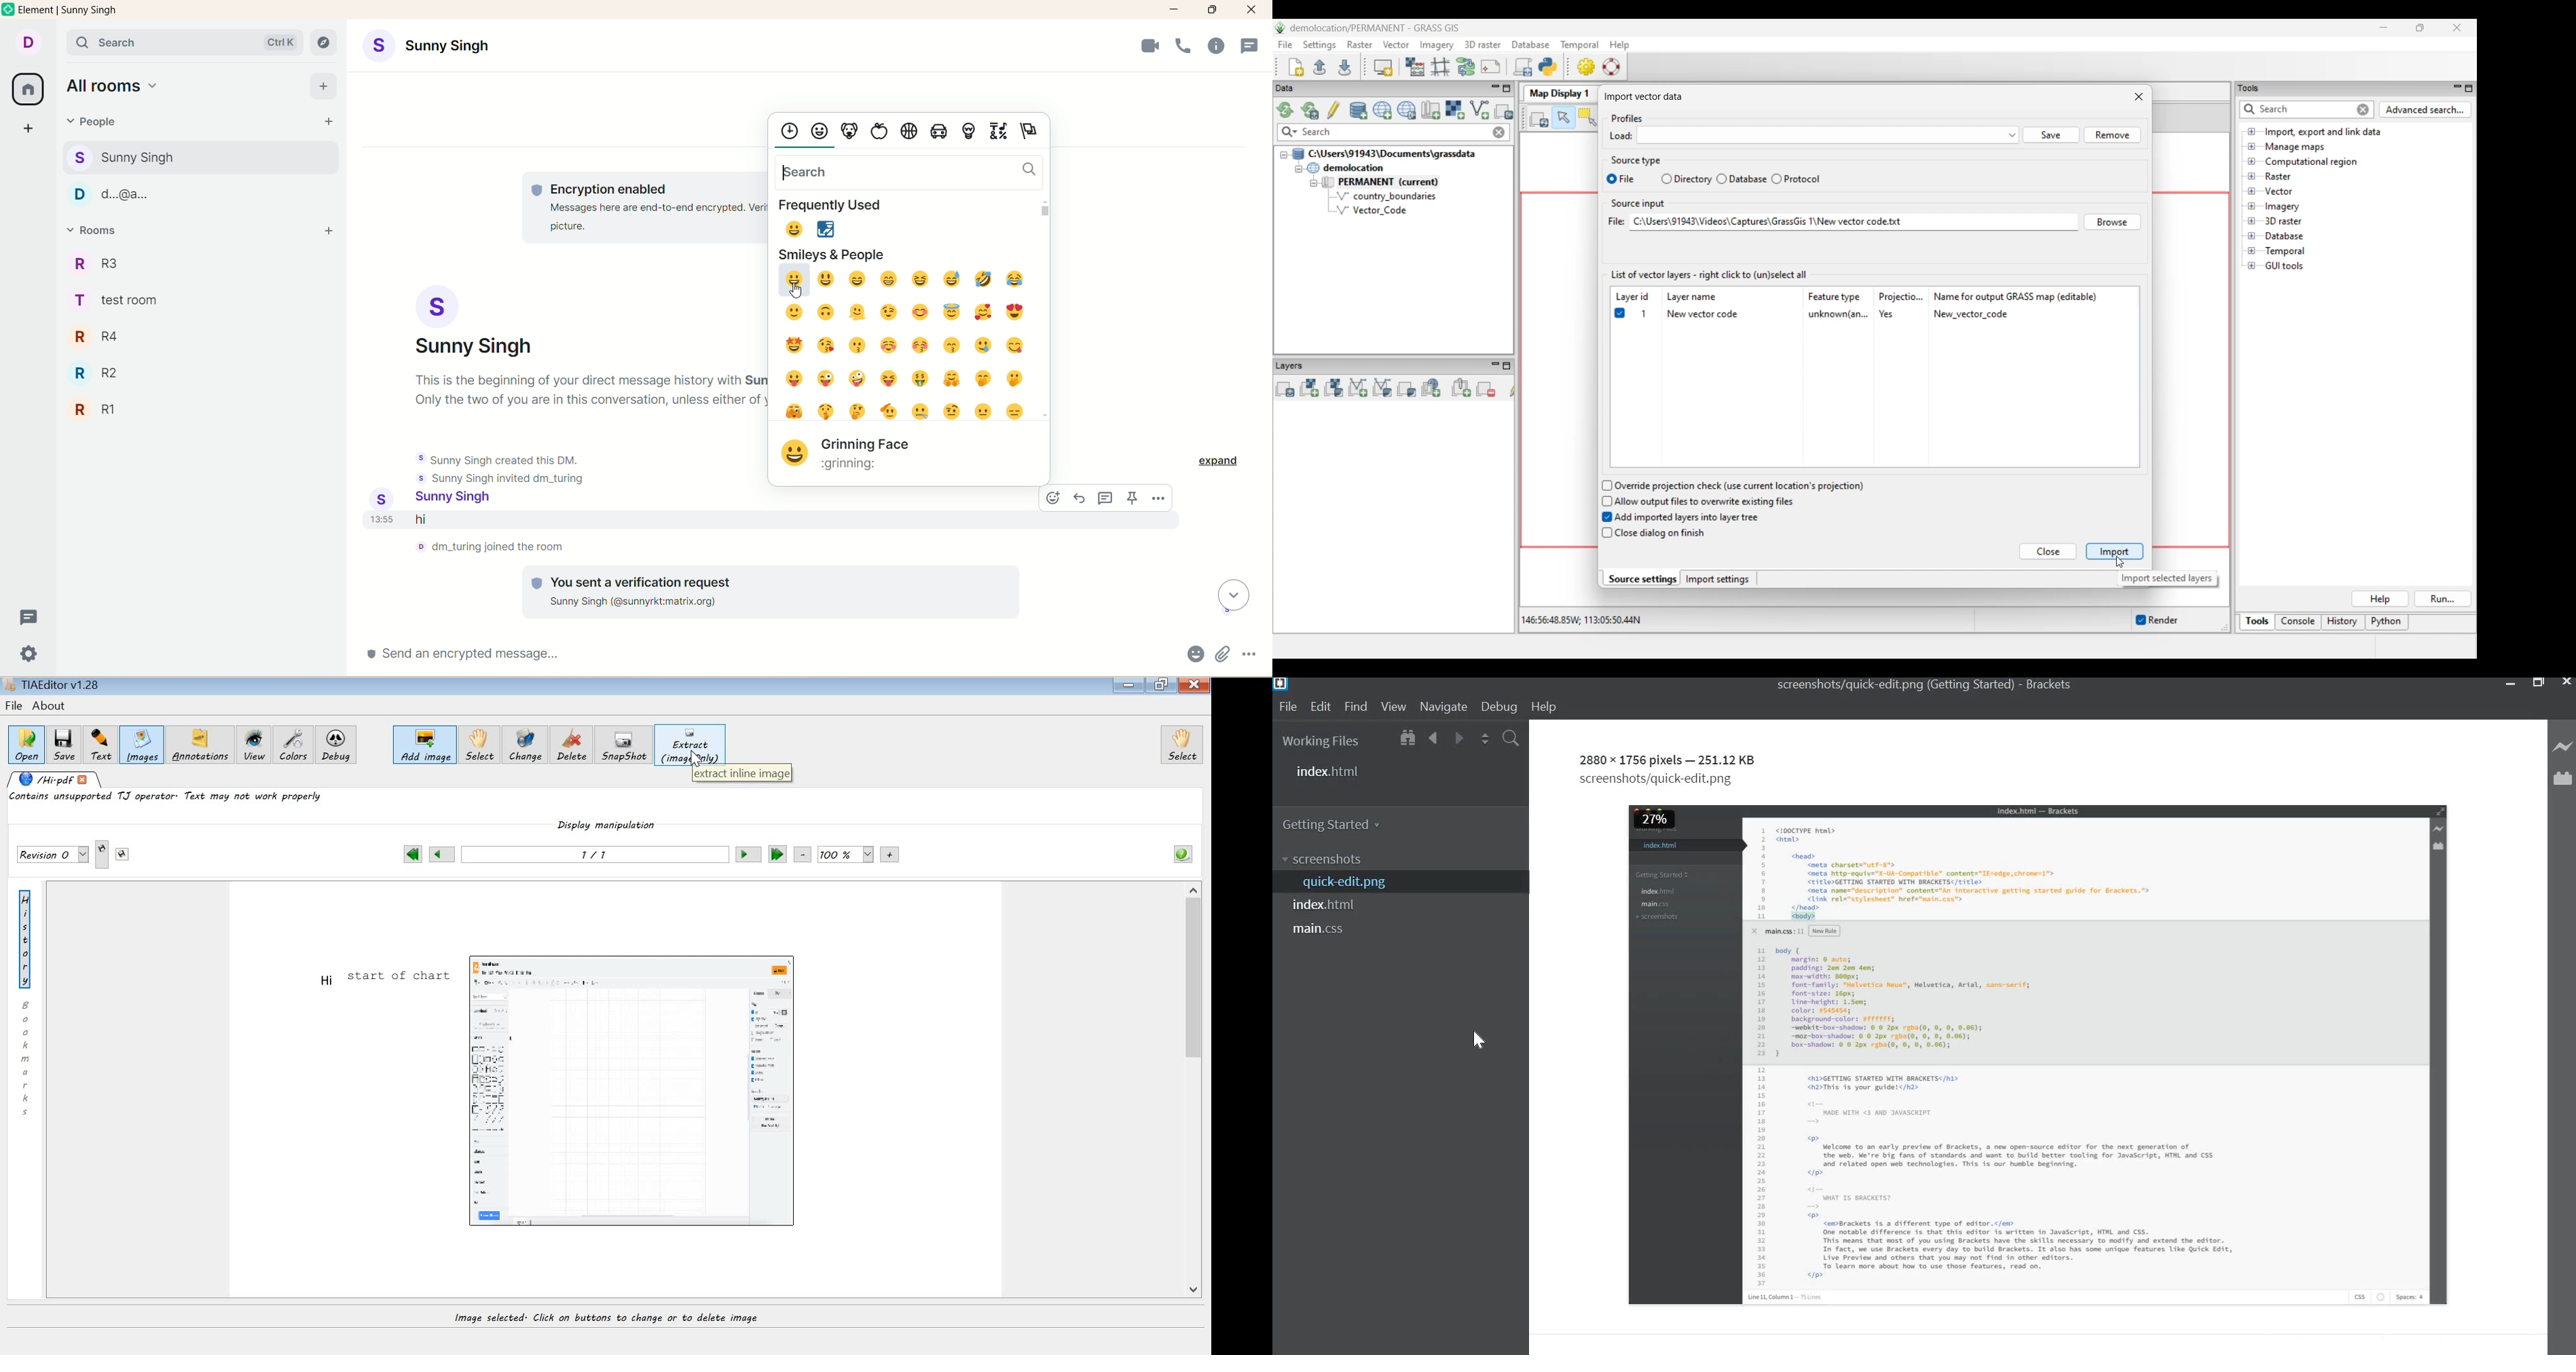 The image size is (2576, 1372). What do you see at coordinates (1511, 739) in the screenshot?
I see `Find in Files` at bounding box center [1511, 739].